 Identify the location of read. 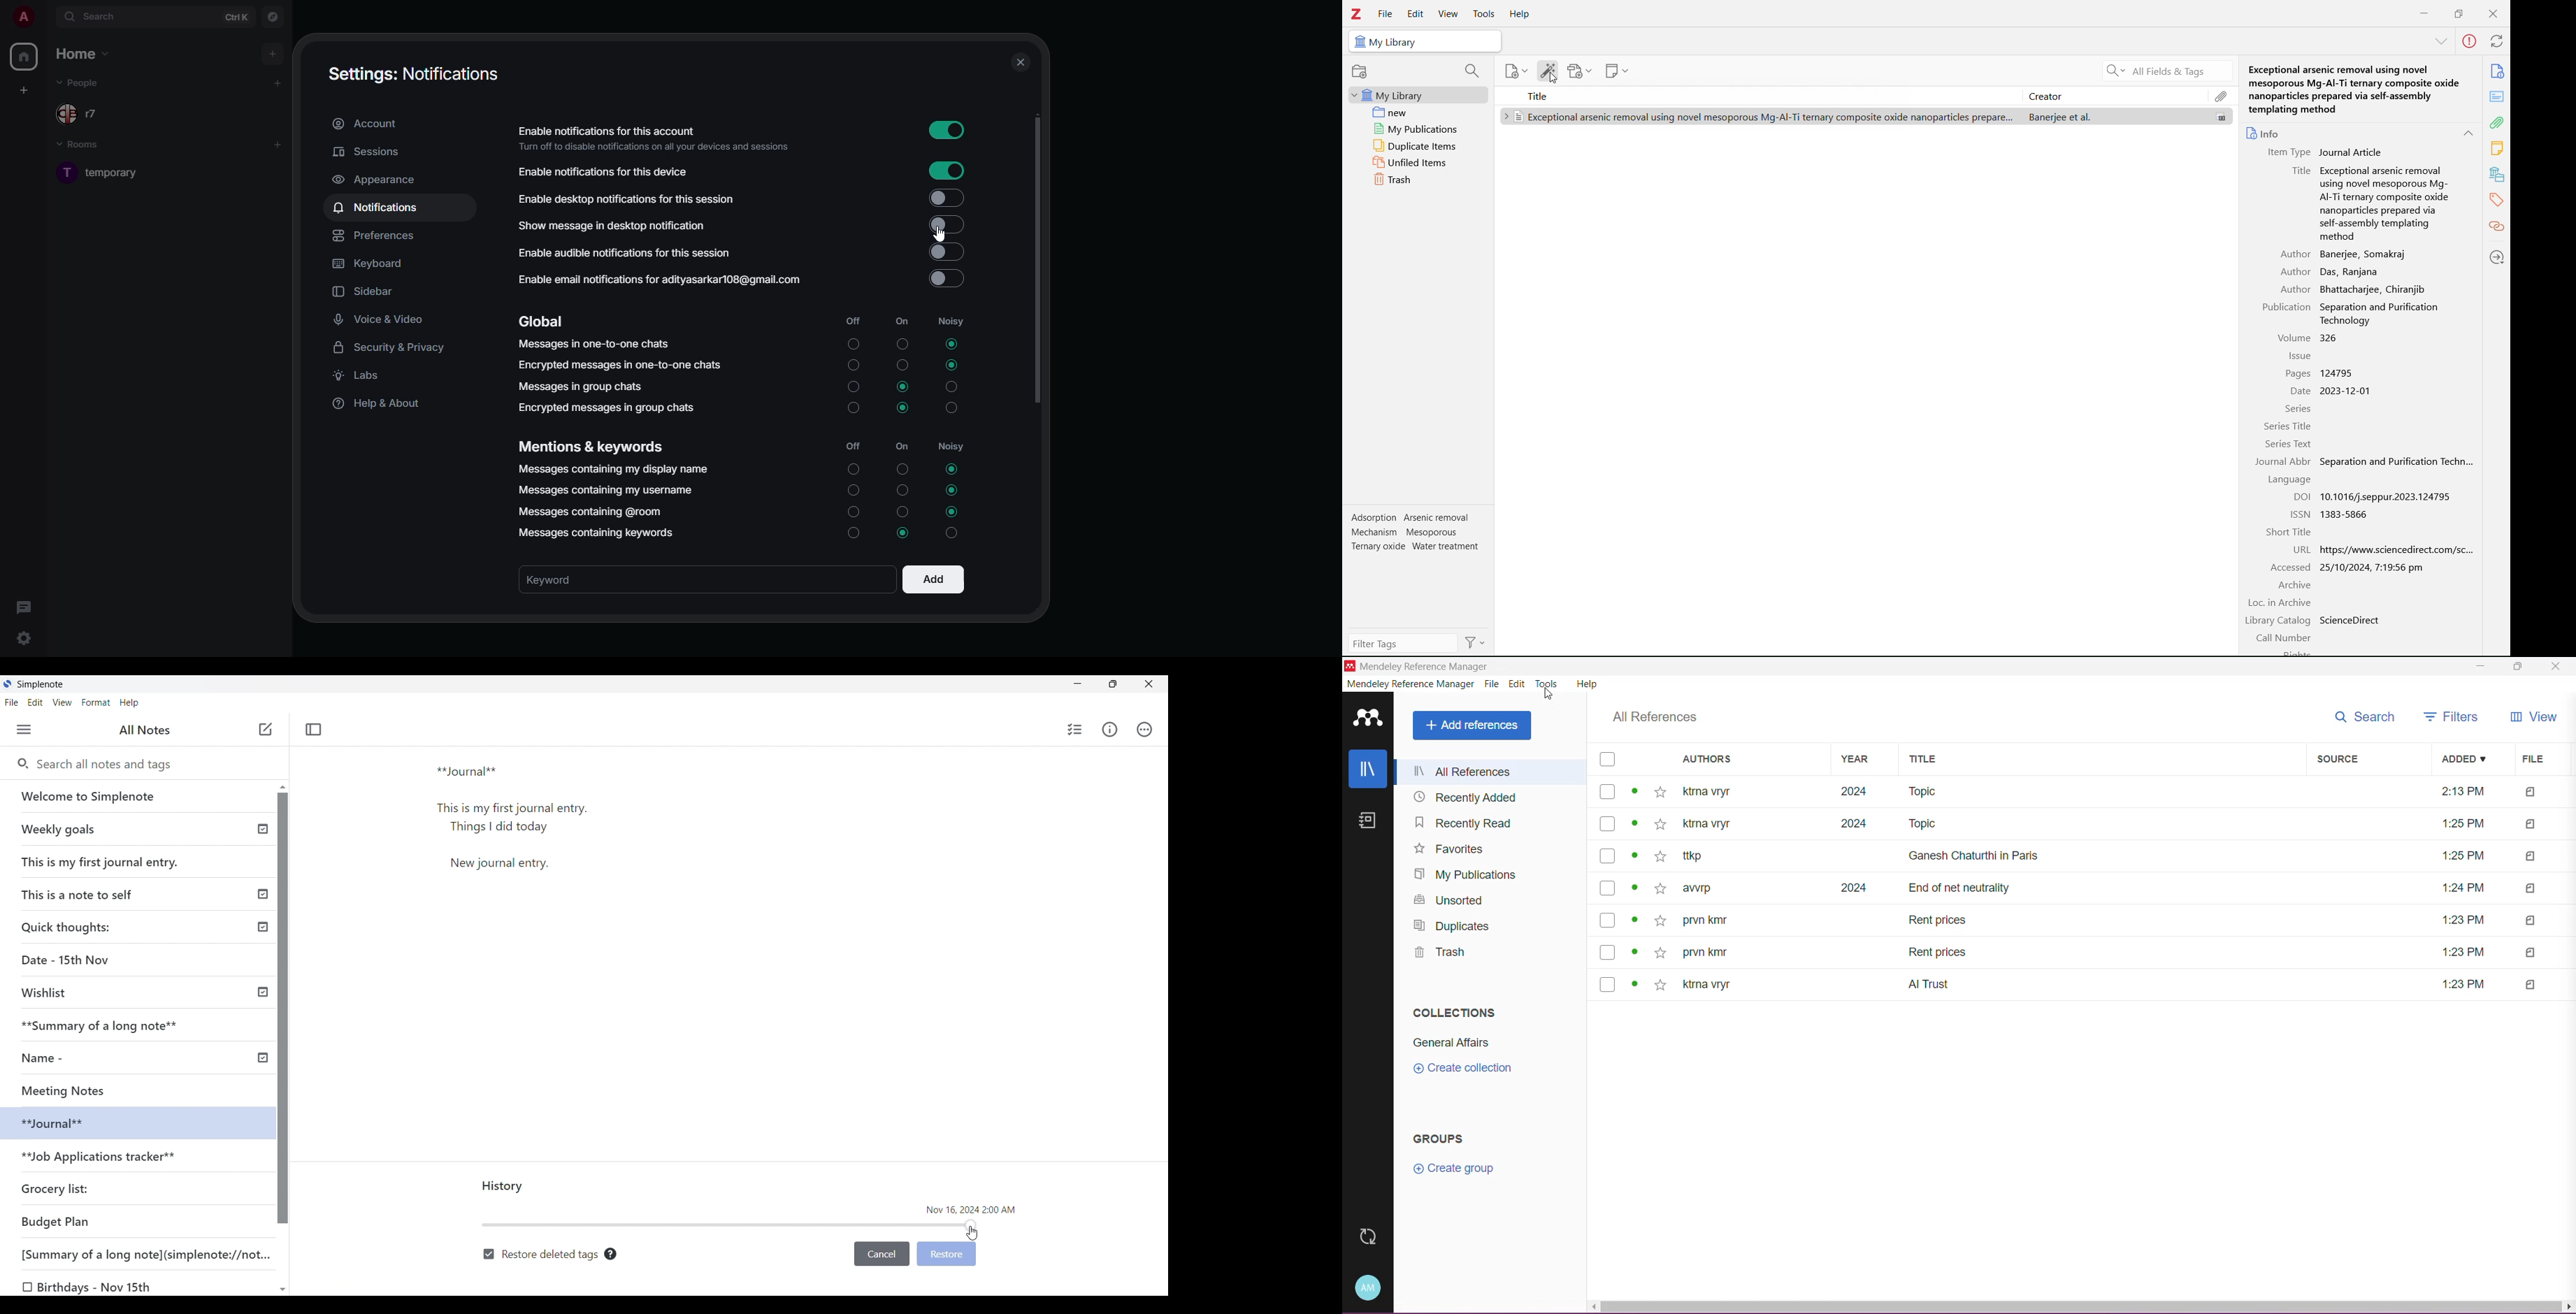
(1637, 983).